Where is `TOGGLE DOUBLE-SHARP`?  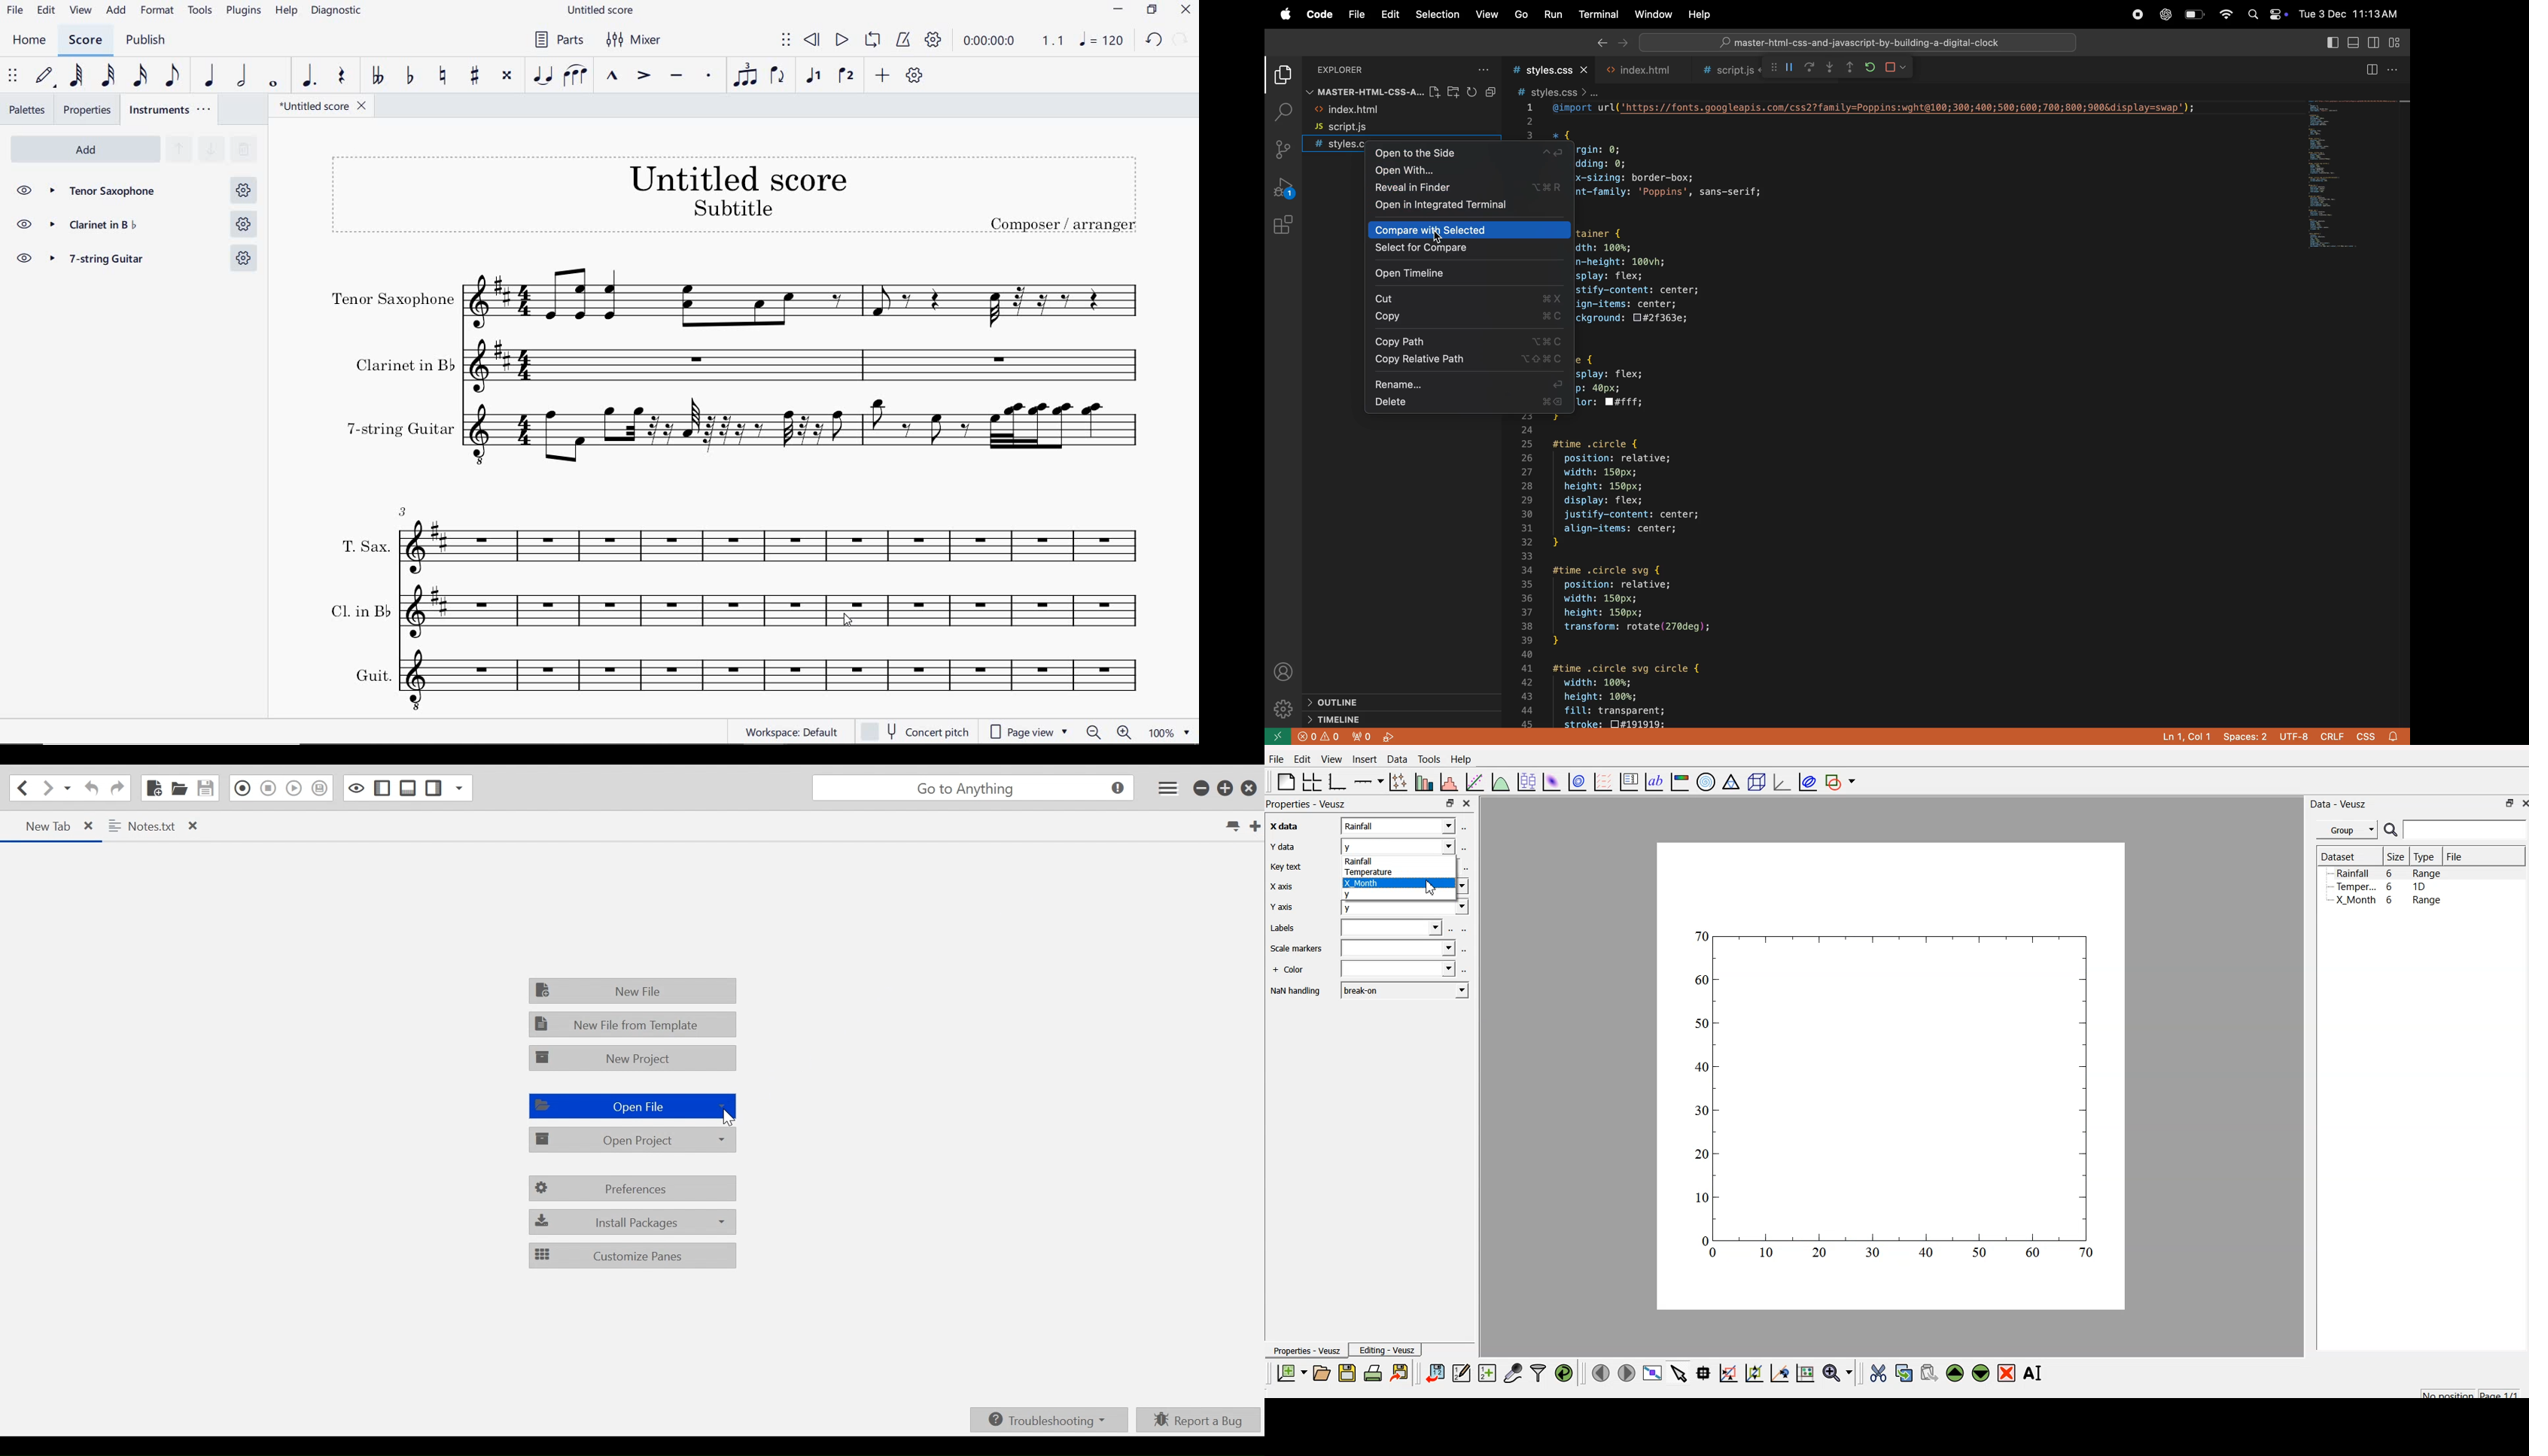 TOGGLE DOUBLE-SHARP is located at coordinates (507, 77).